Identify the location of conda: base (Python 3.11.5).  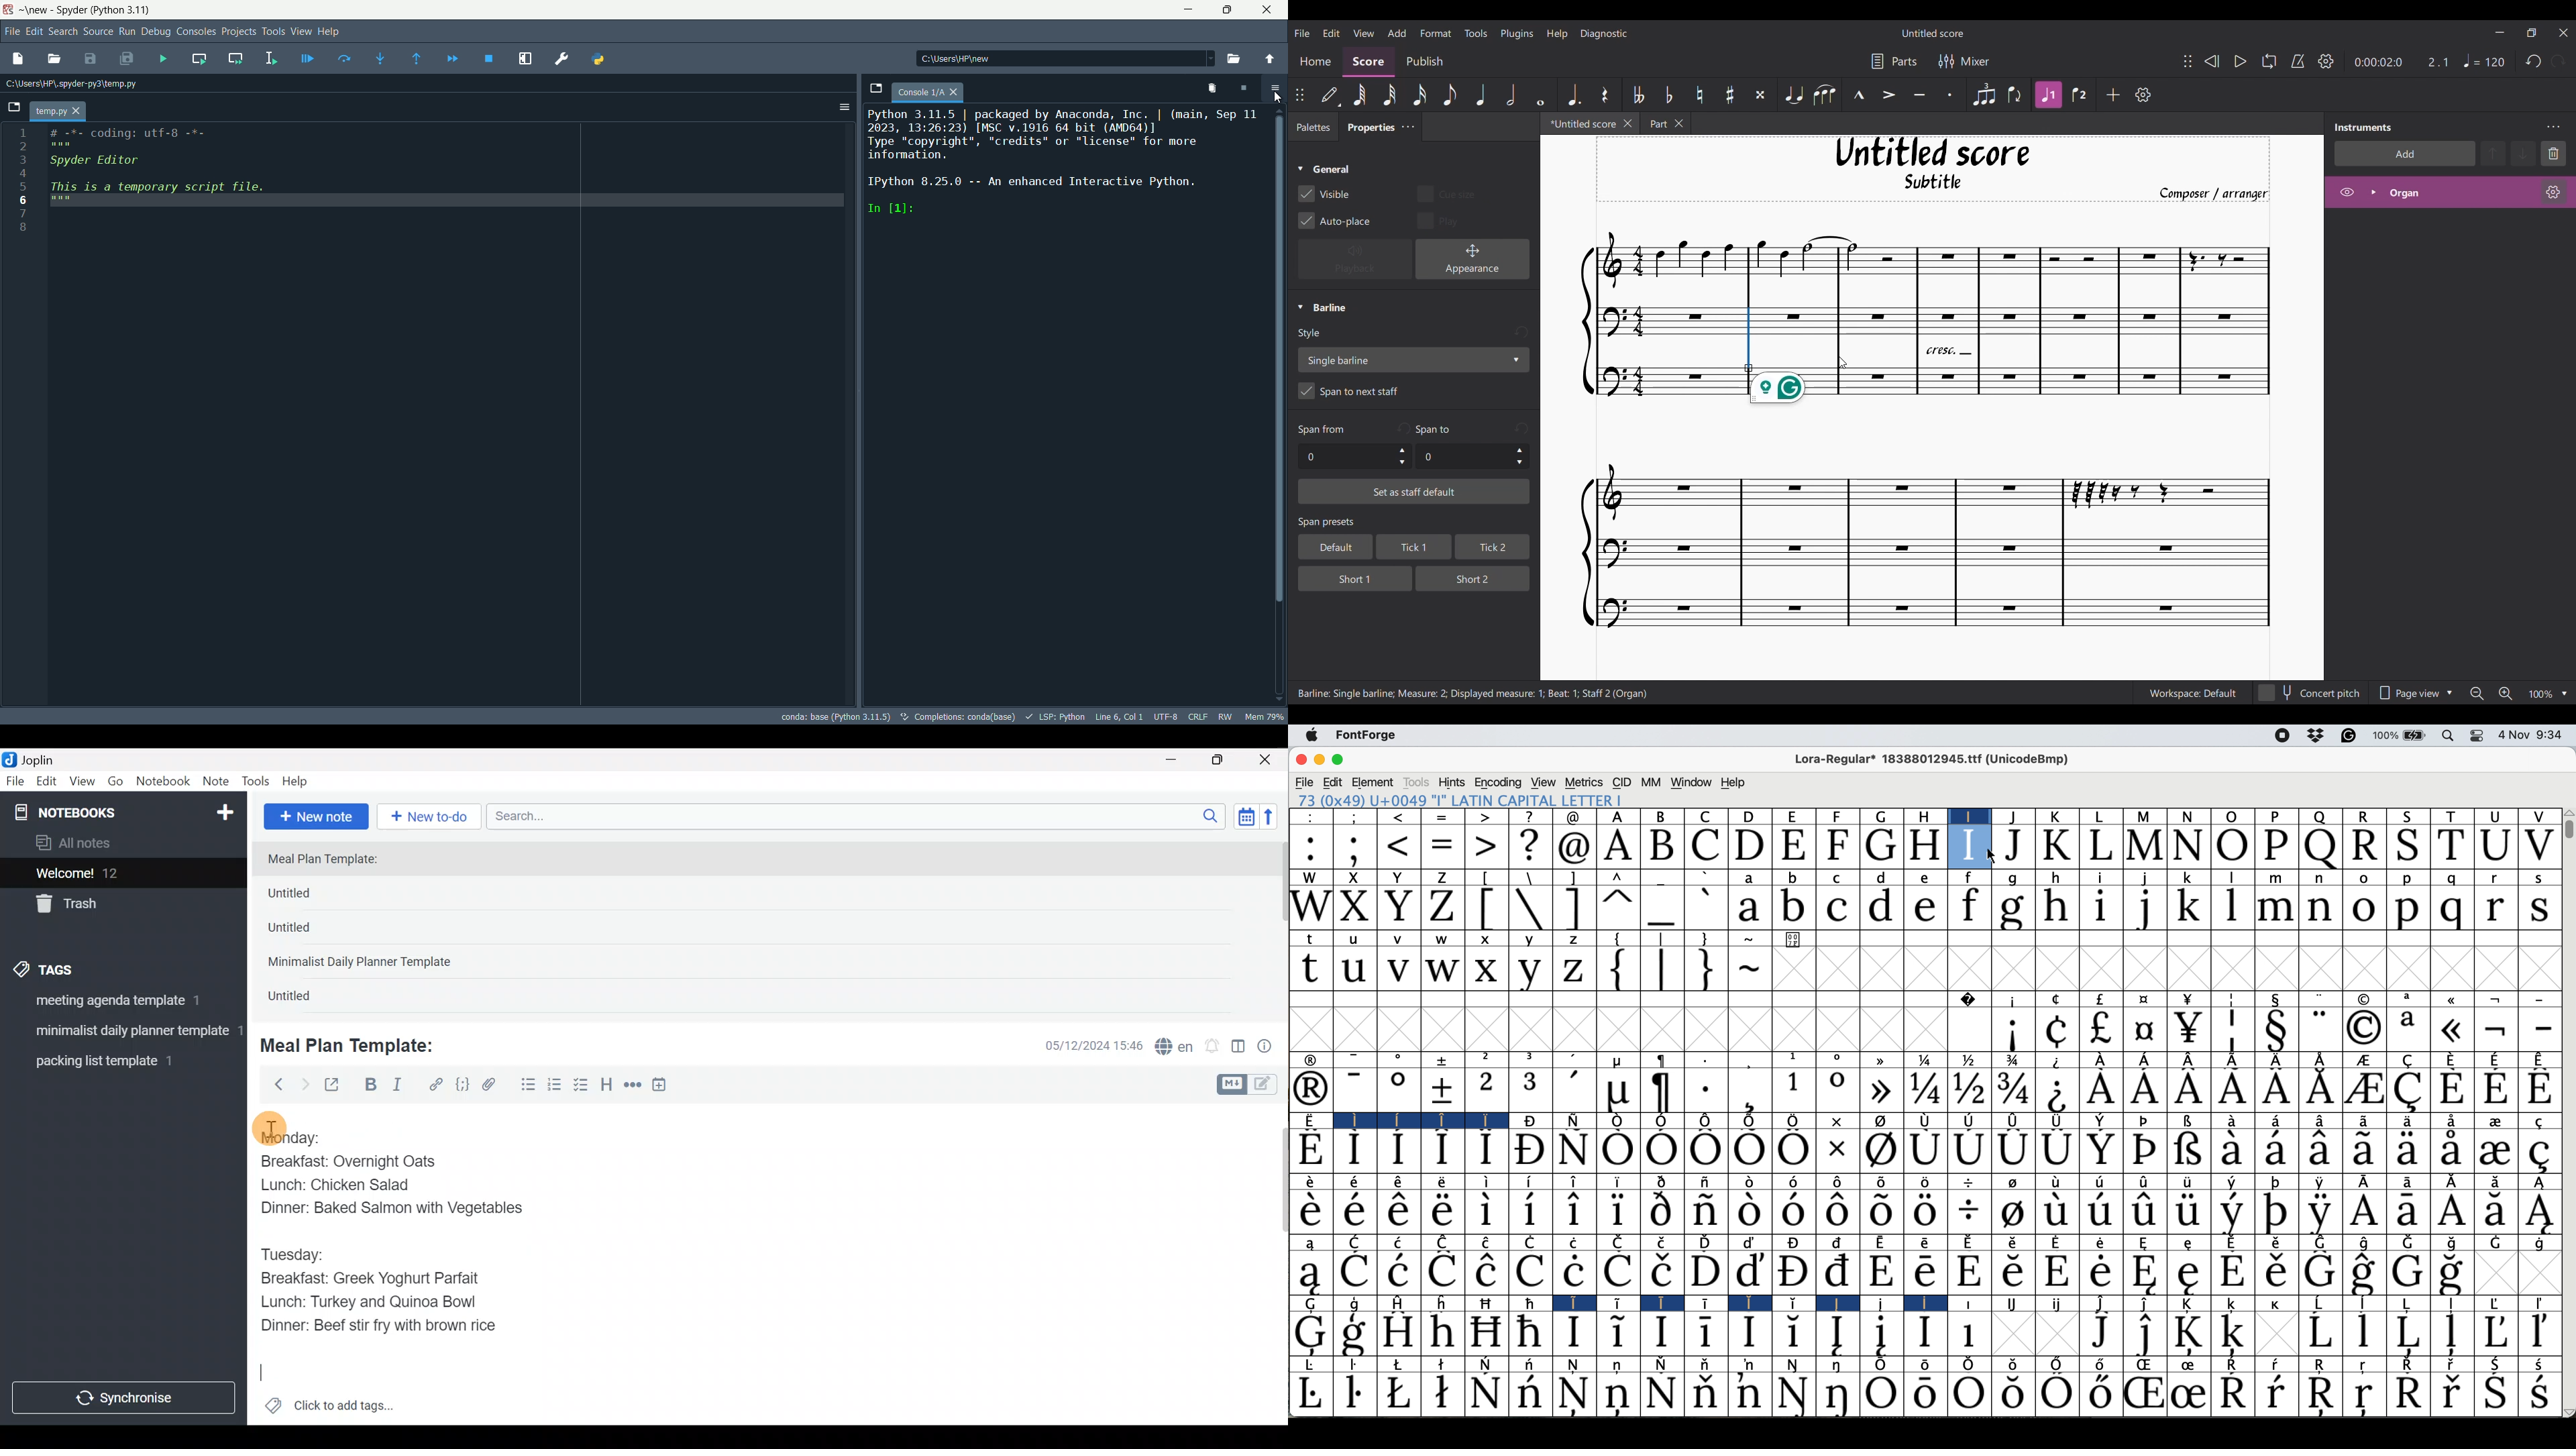
(835, 716).